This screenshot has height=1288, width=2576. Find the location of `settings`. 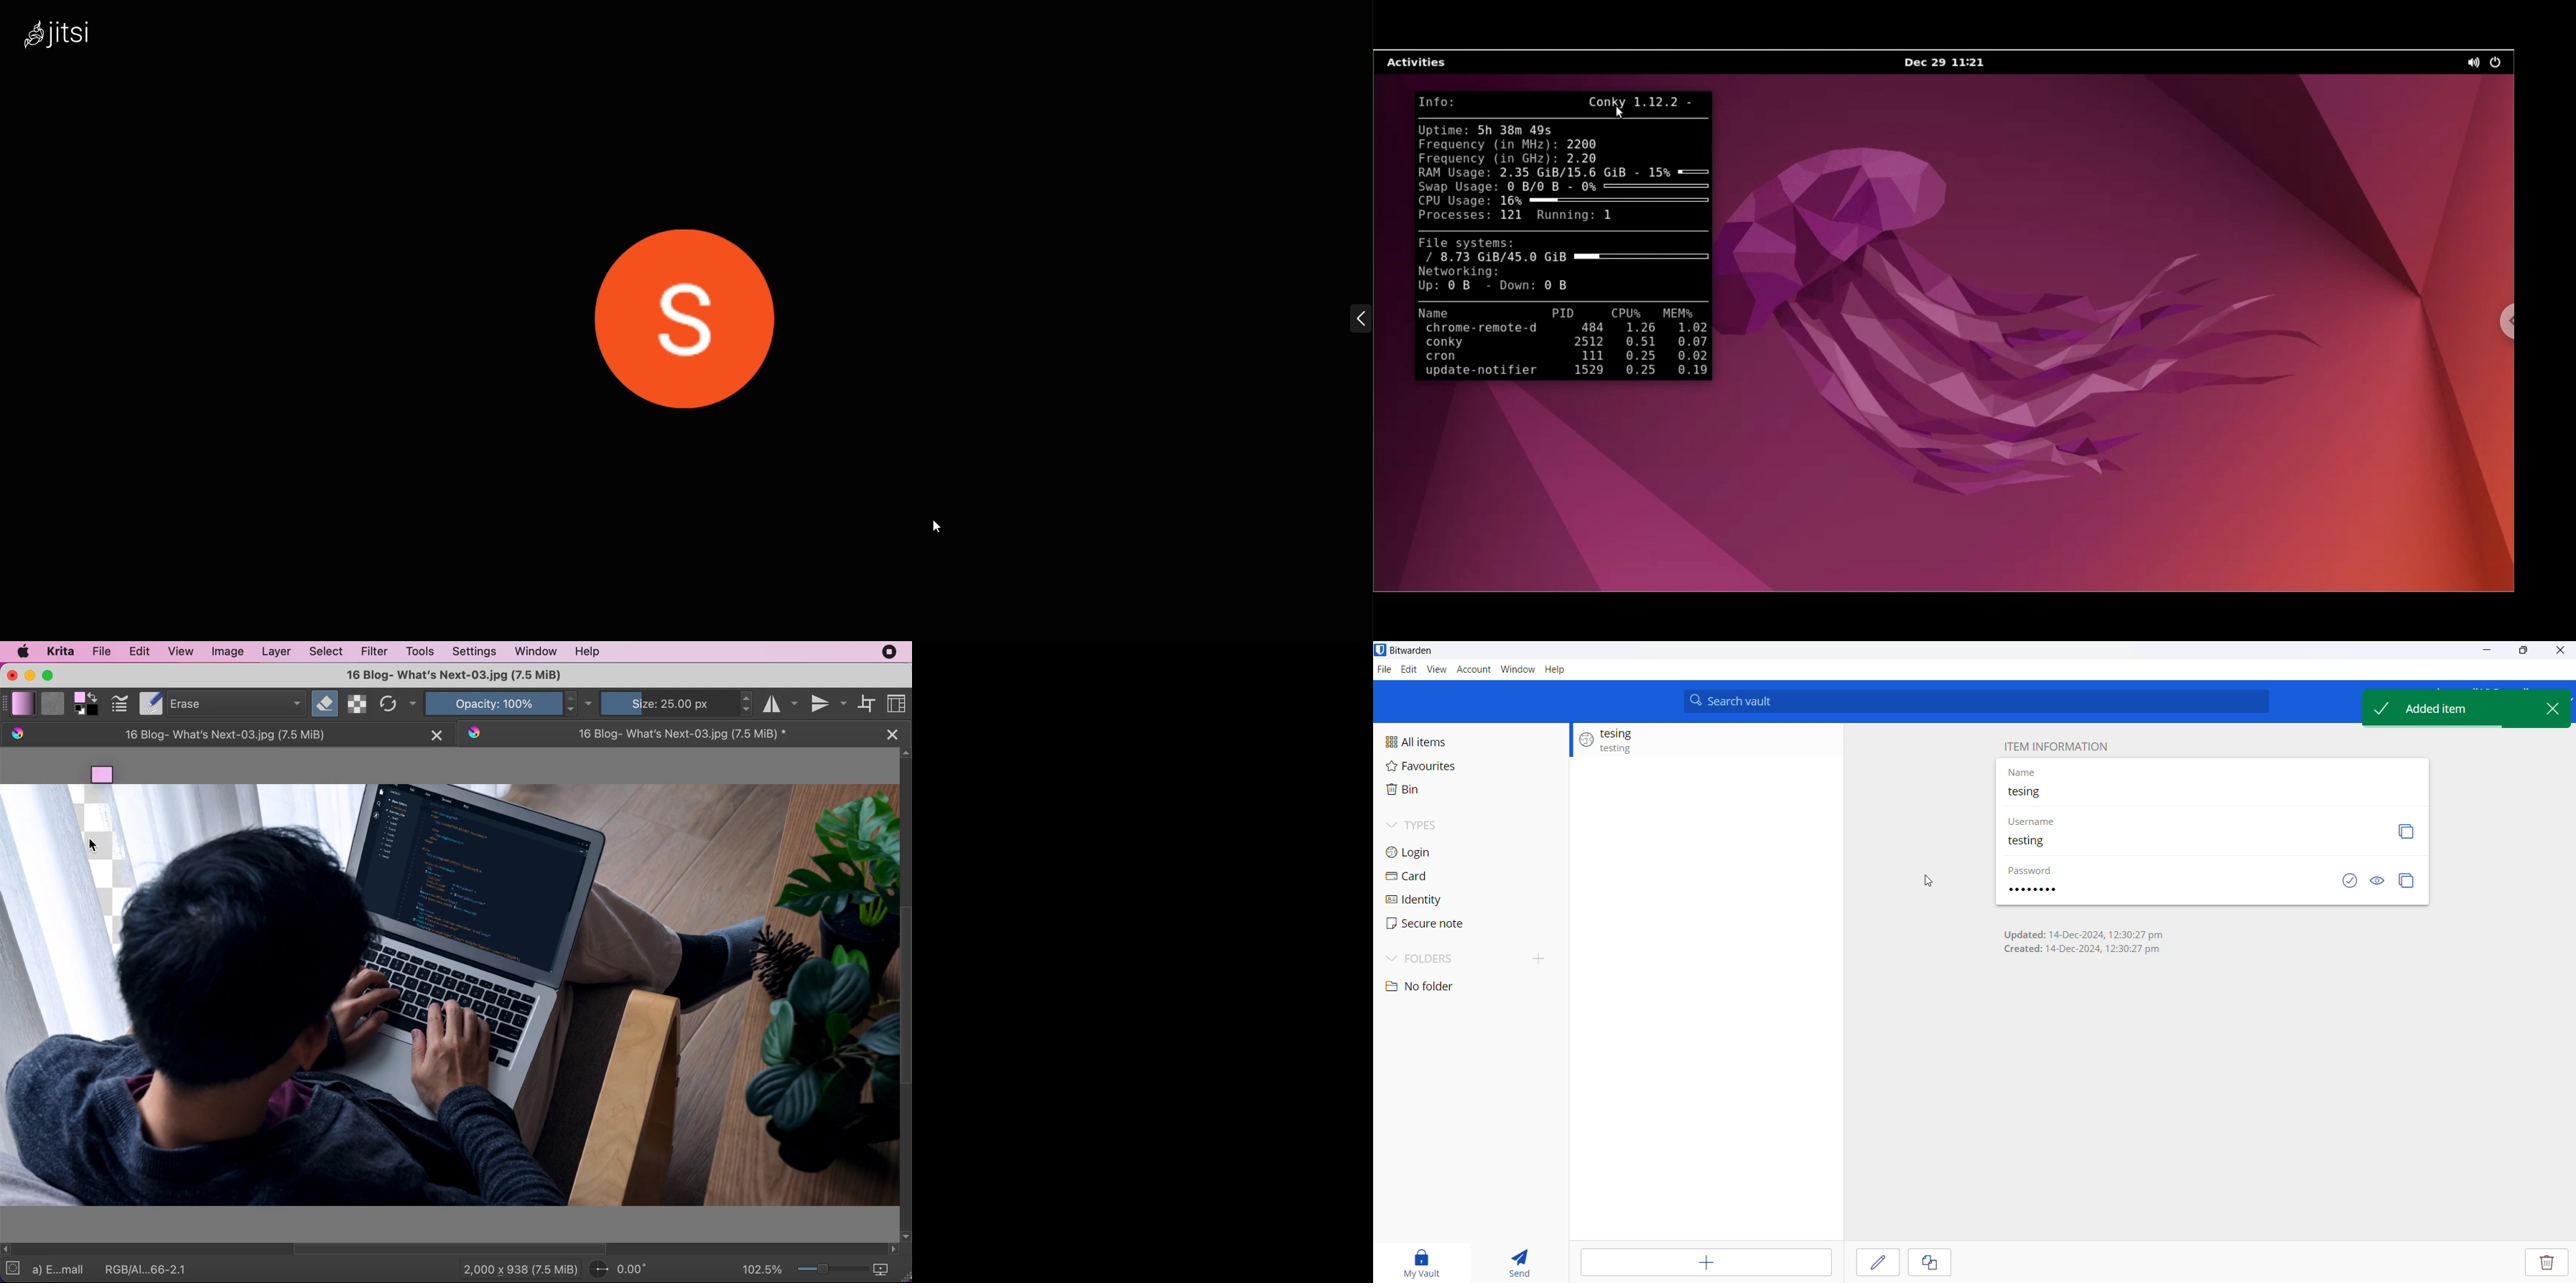

settings is located at coordinates (475, 651).